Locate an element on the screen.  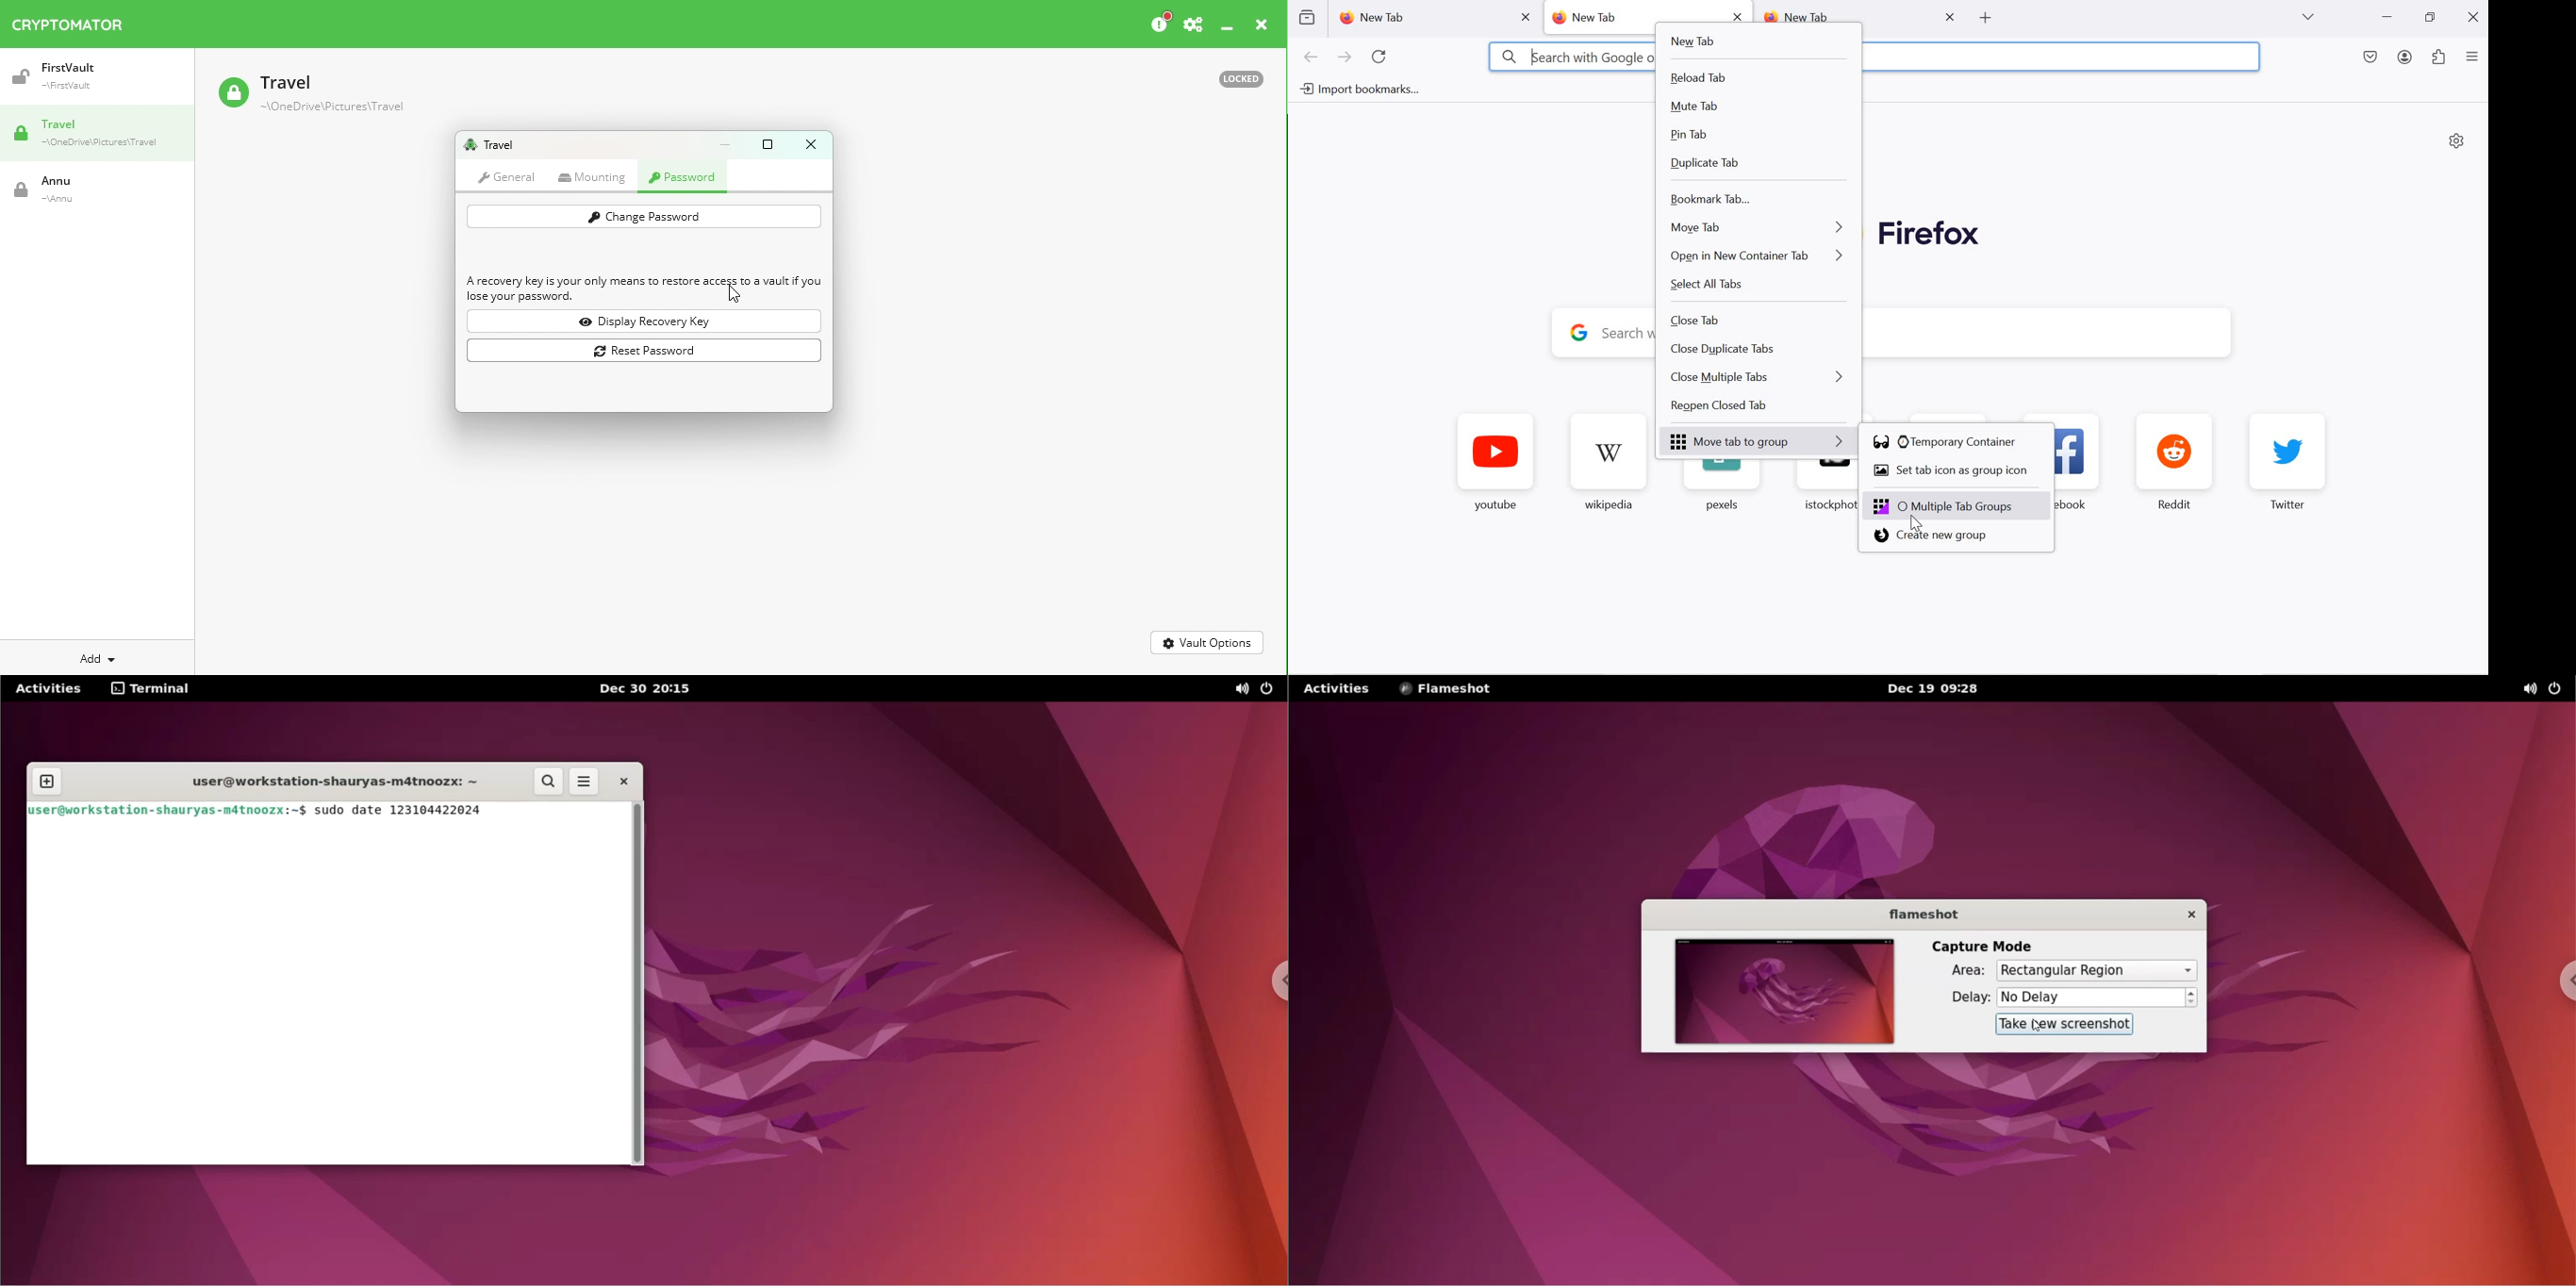
application menu is located at coordinates (2472, 58).